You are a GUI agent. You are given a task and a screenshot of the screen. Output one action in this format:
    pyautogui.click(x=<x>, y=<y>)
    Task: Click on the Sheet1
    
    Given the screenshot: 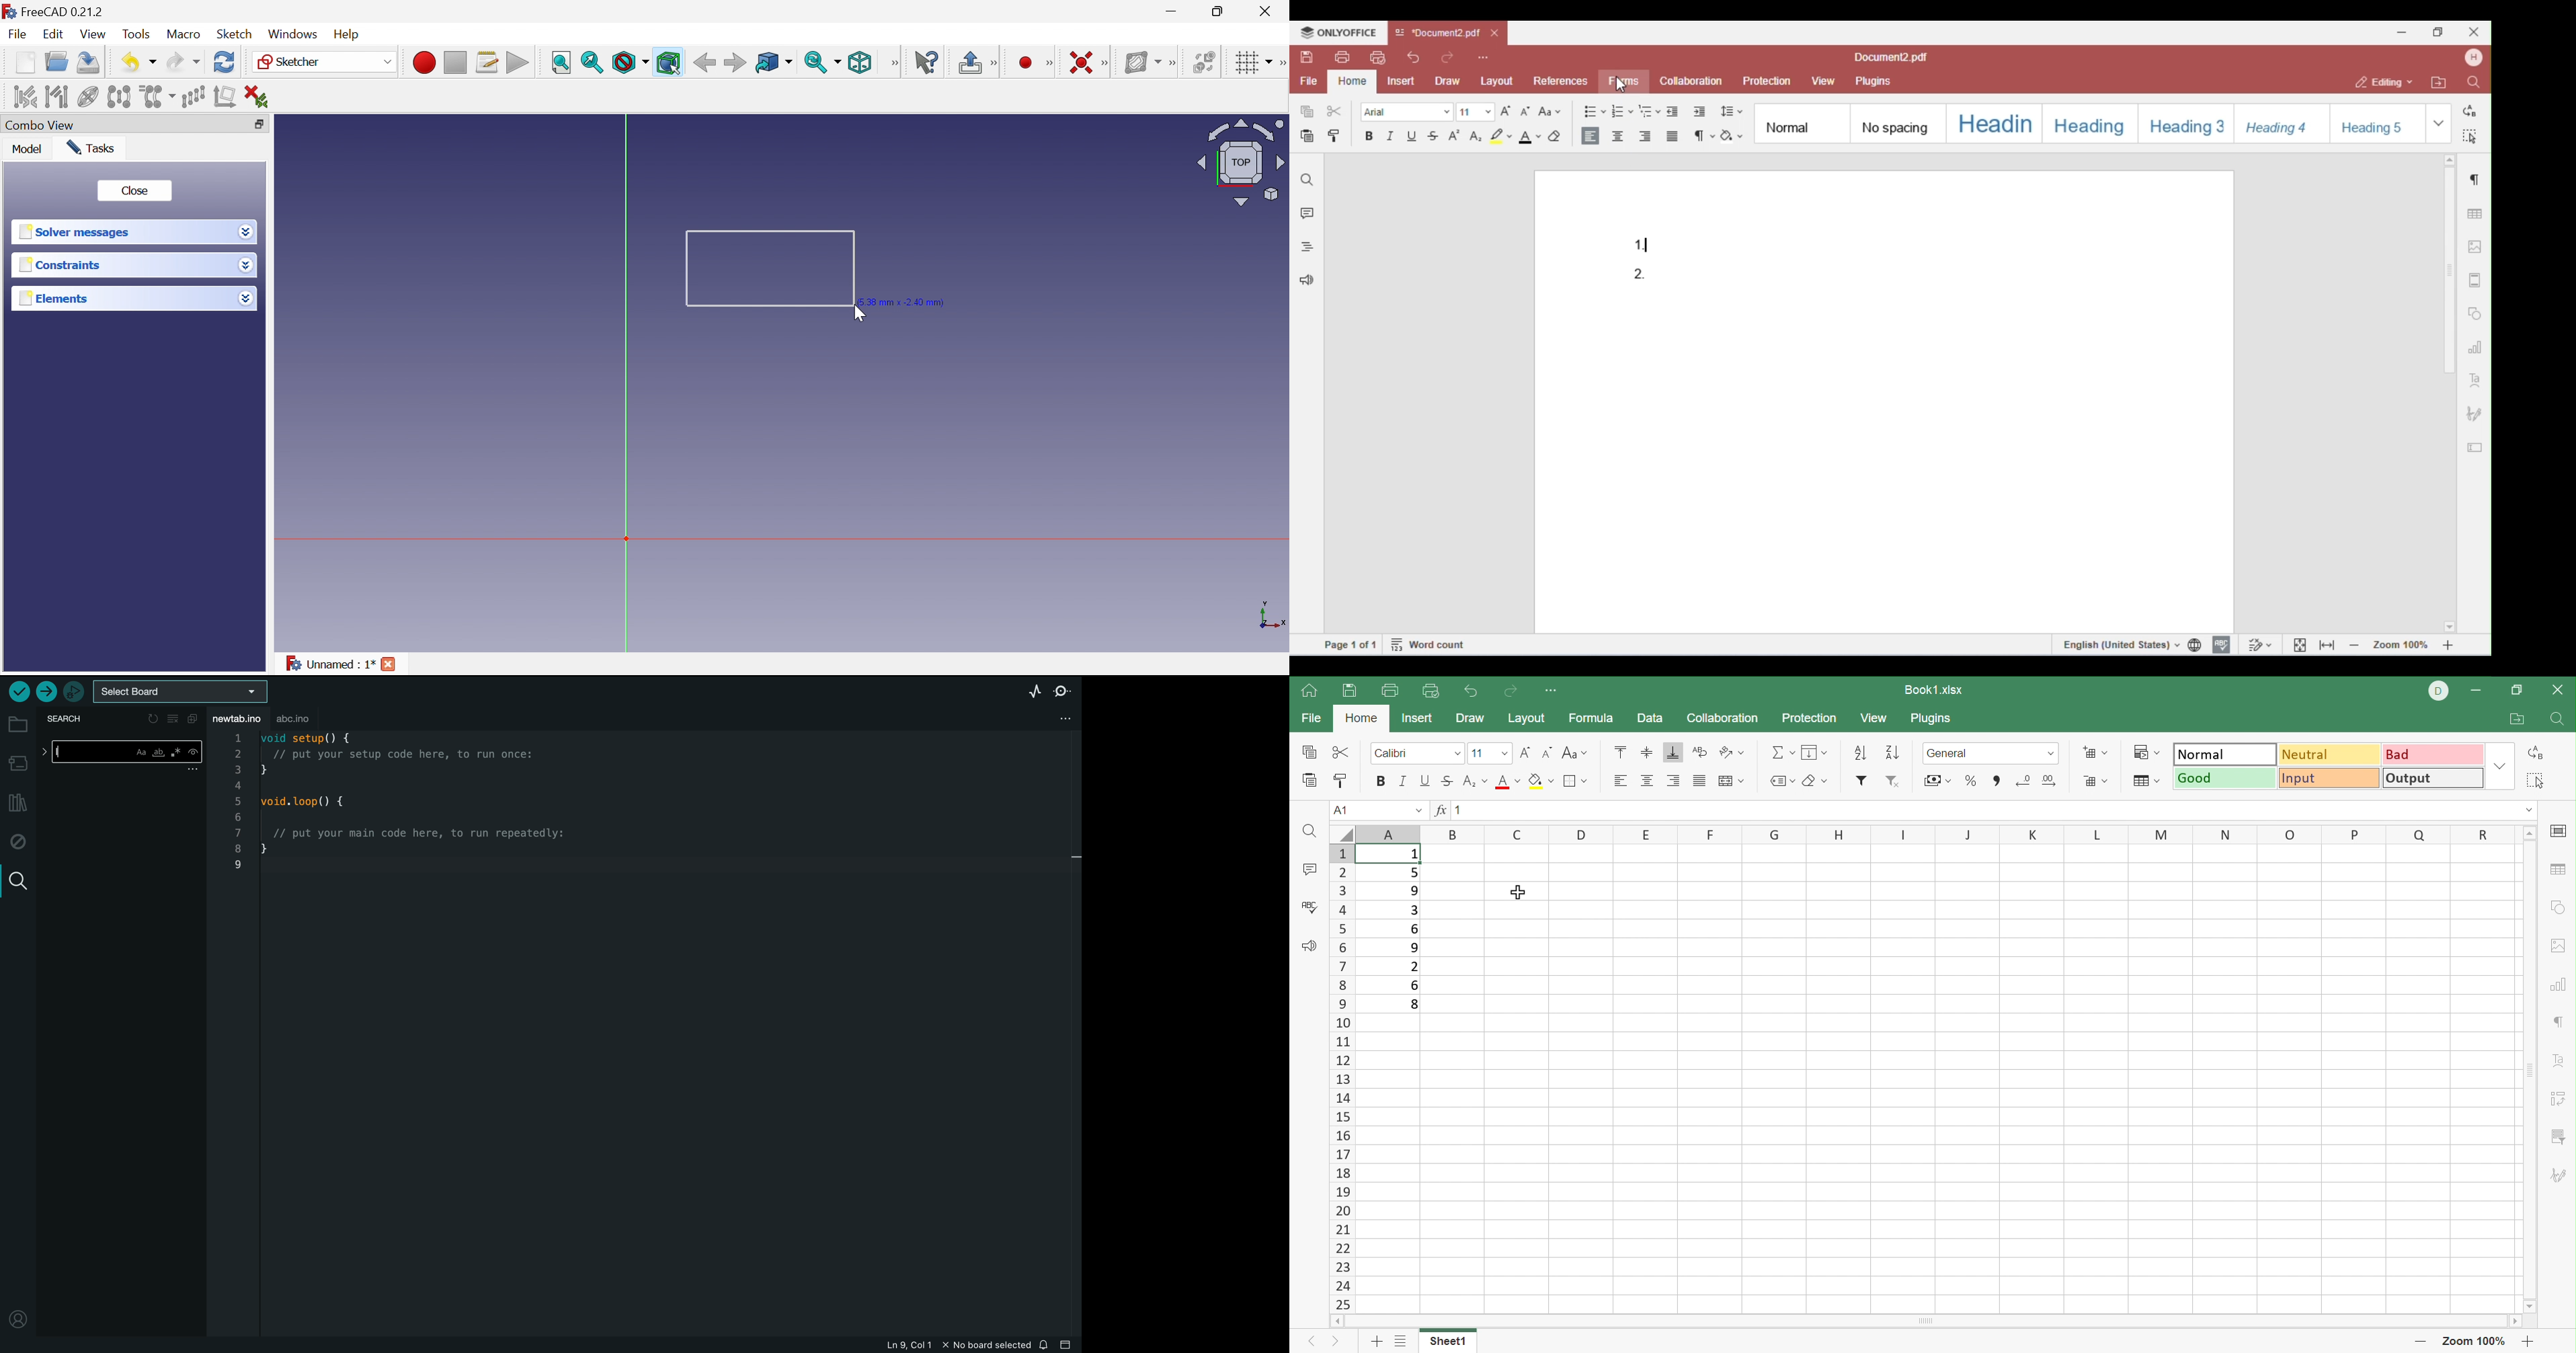 What is the action you would take?
    pyautogui.click(x=1452, y=1340)
    